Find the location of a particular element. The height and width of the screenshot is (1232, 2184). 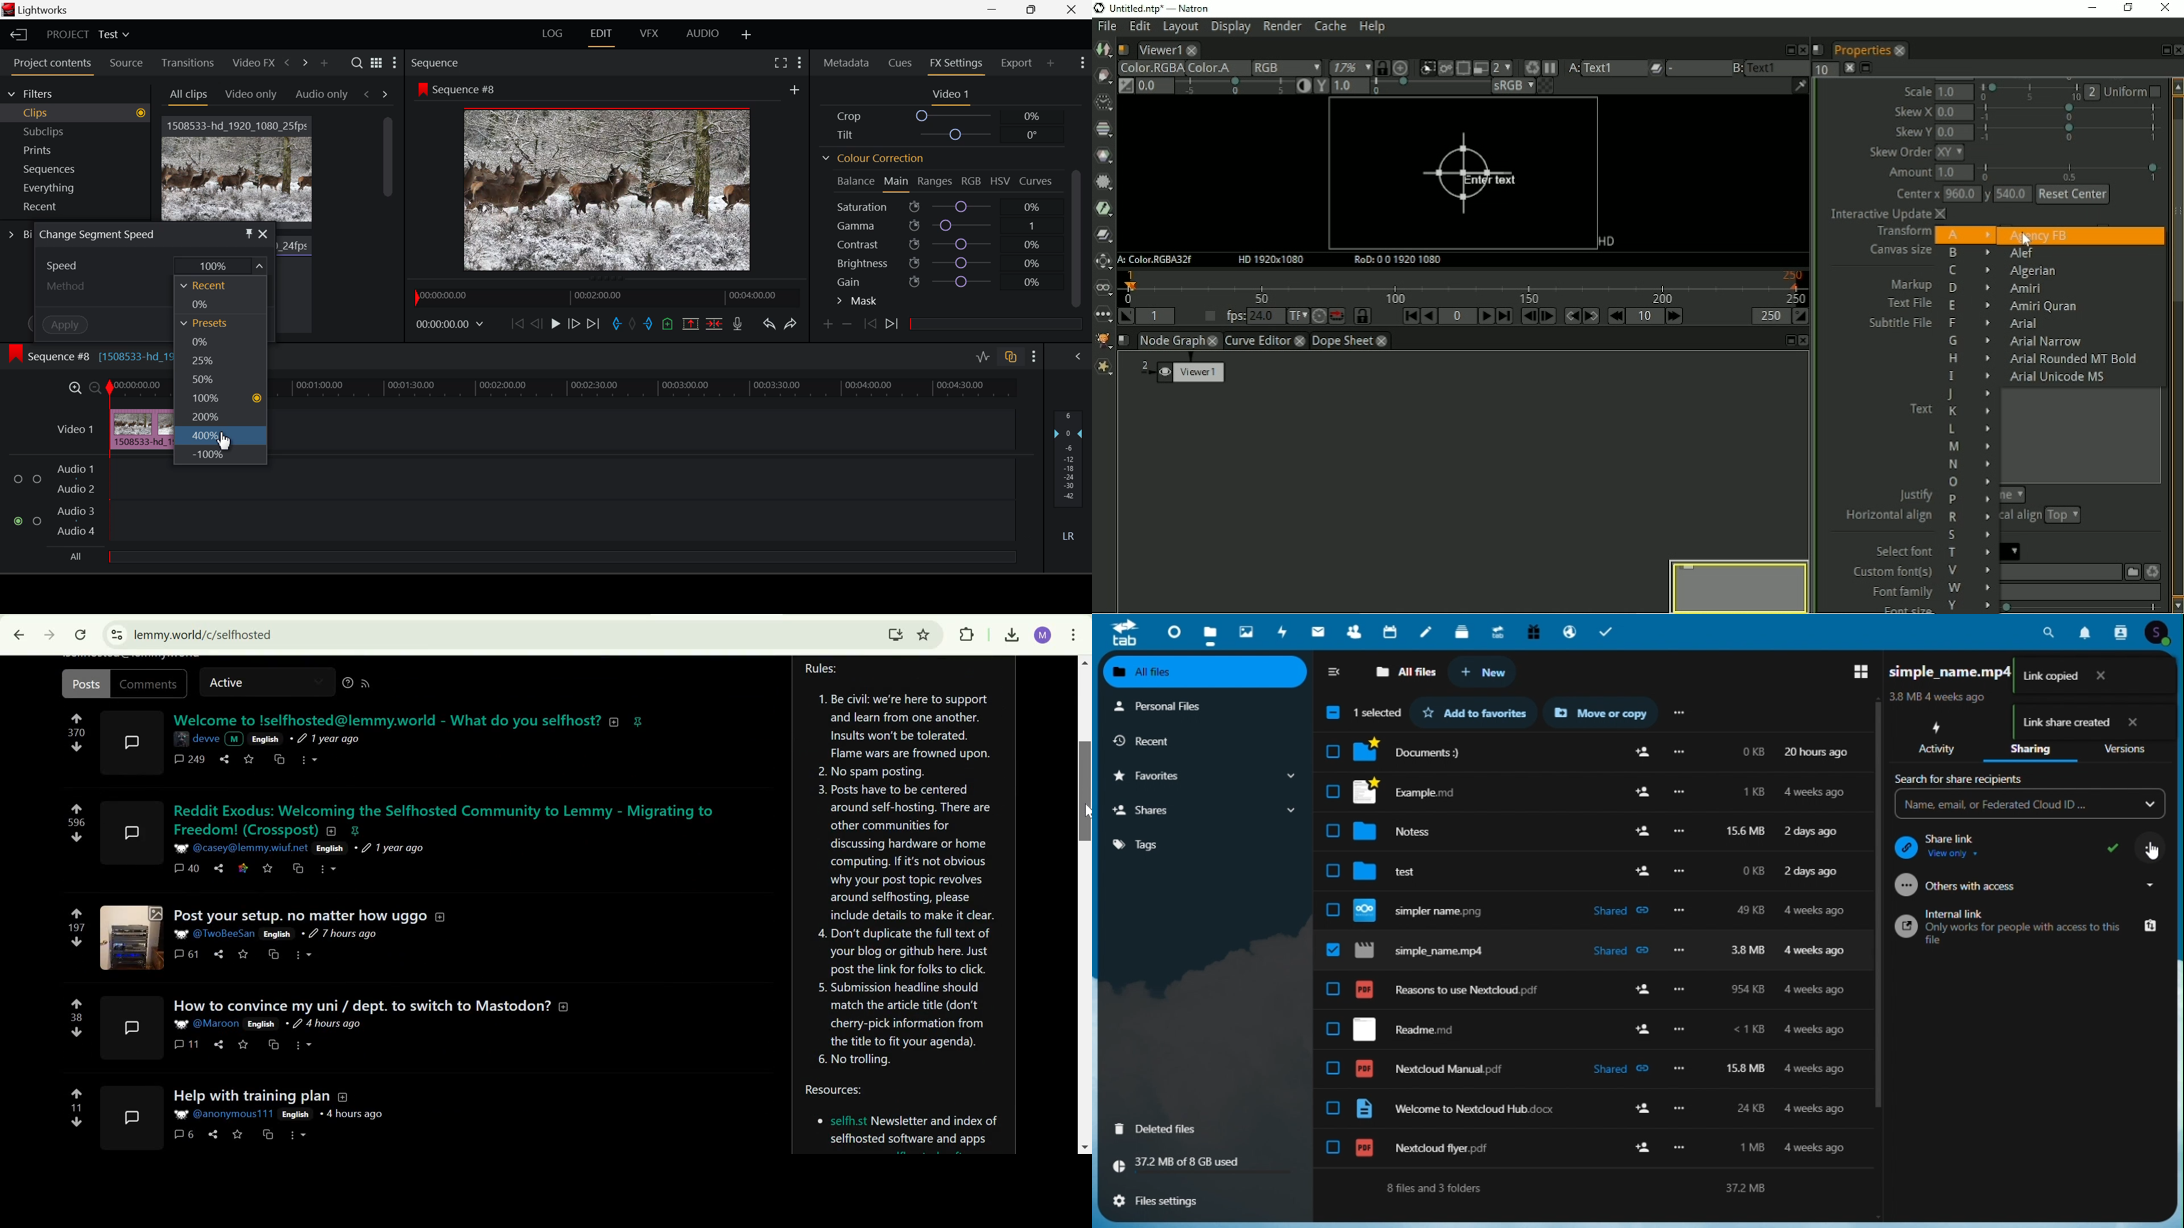

English is located at coordinates (261, 1024).